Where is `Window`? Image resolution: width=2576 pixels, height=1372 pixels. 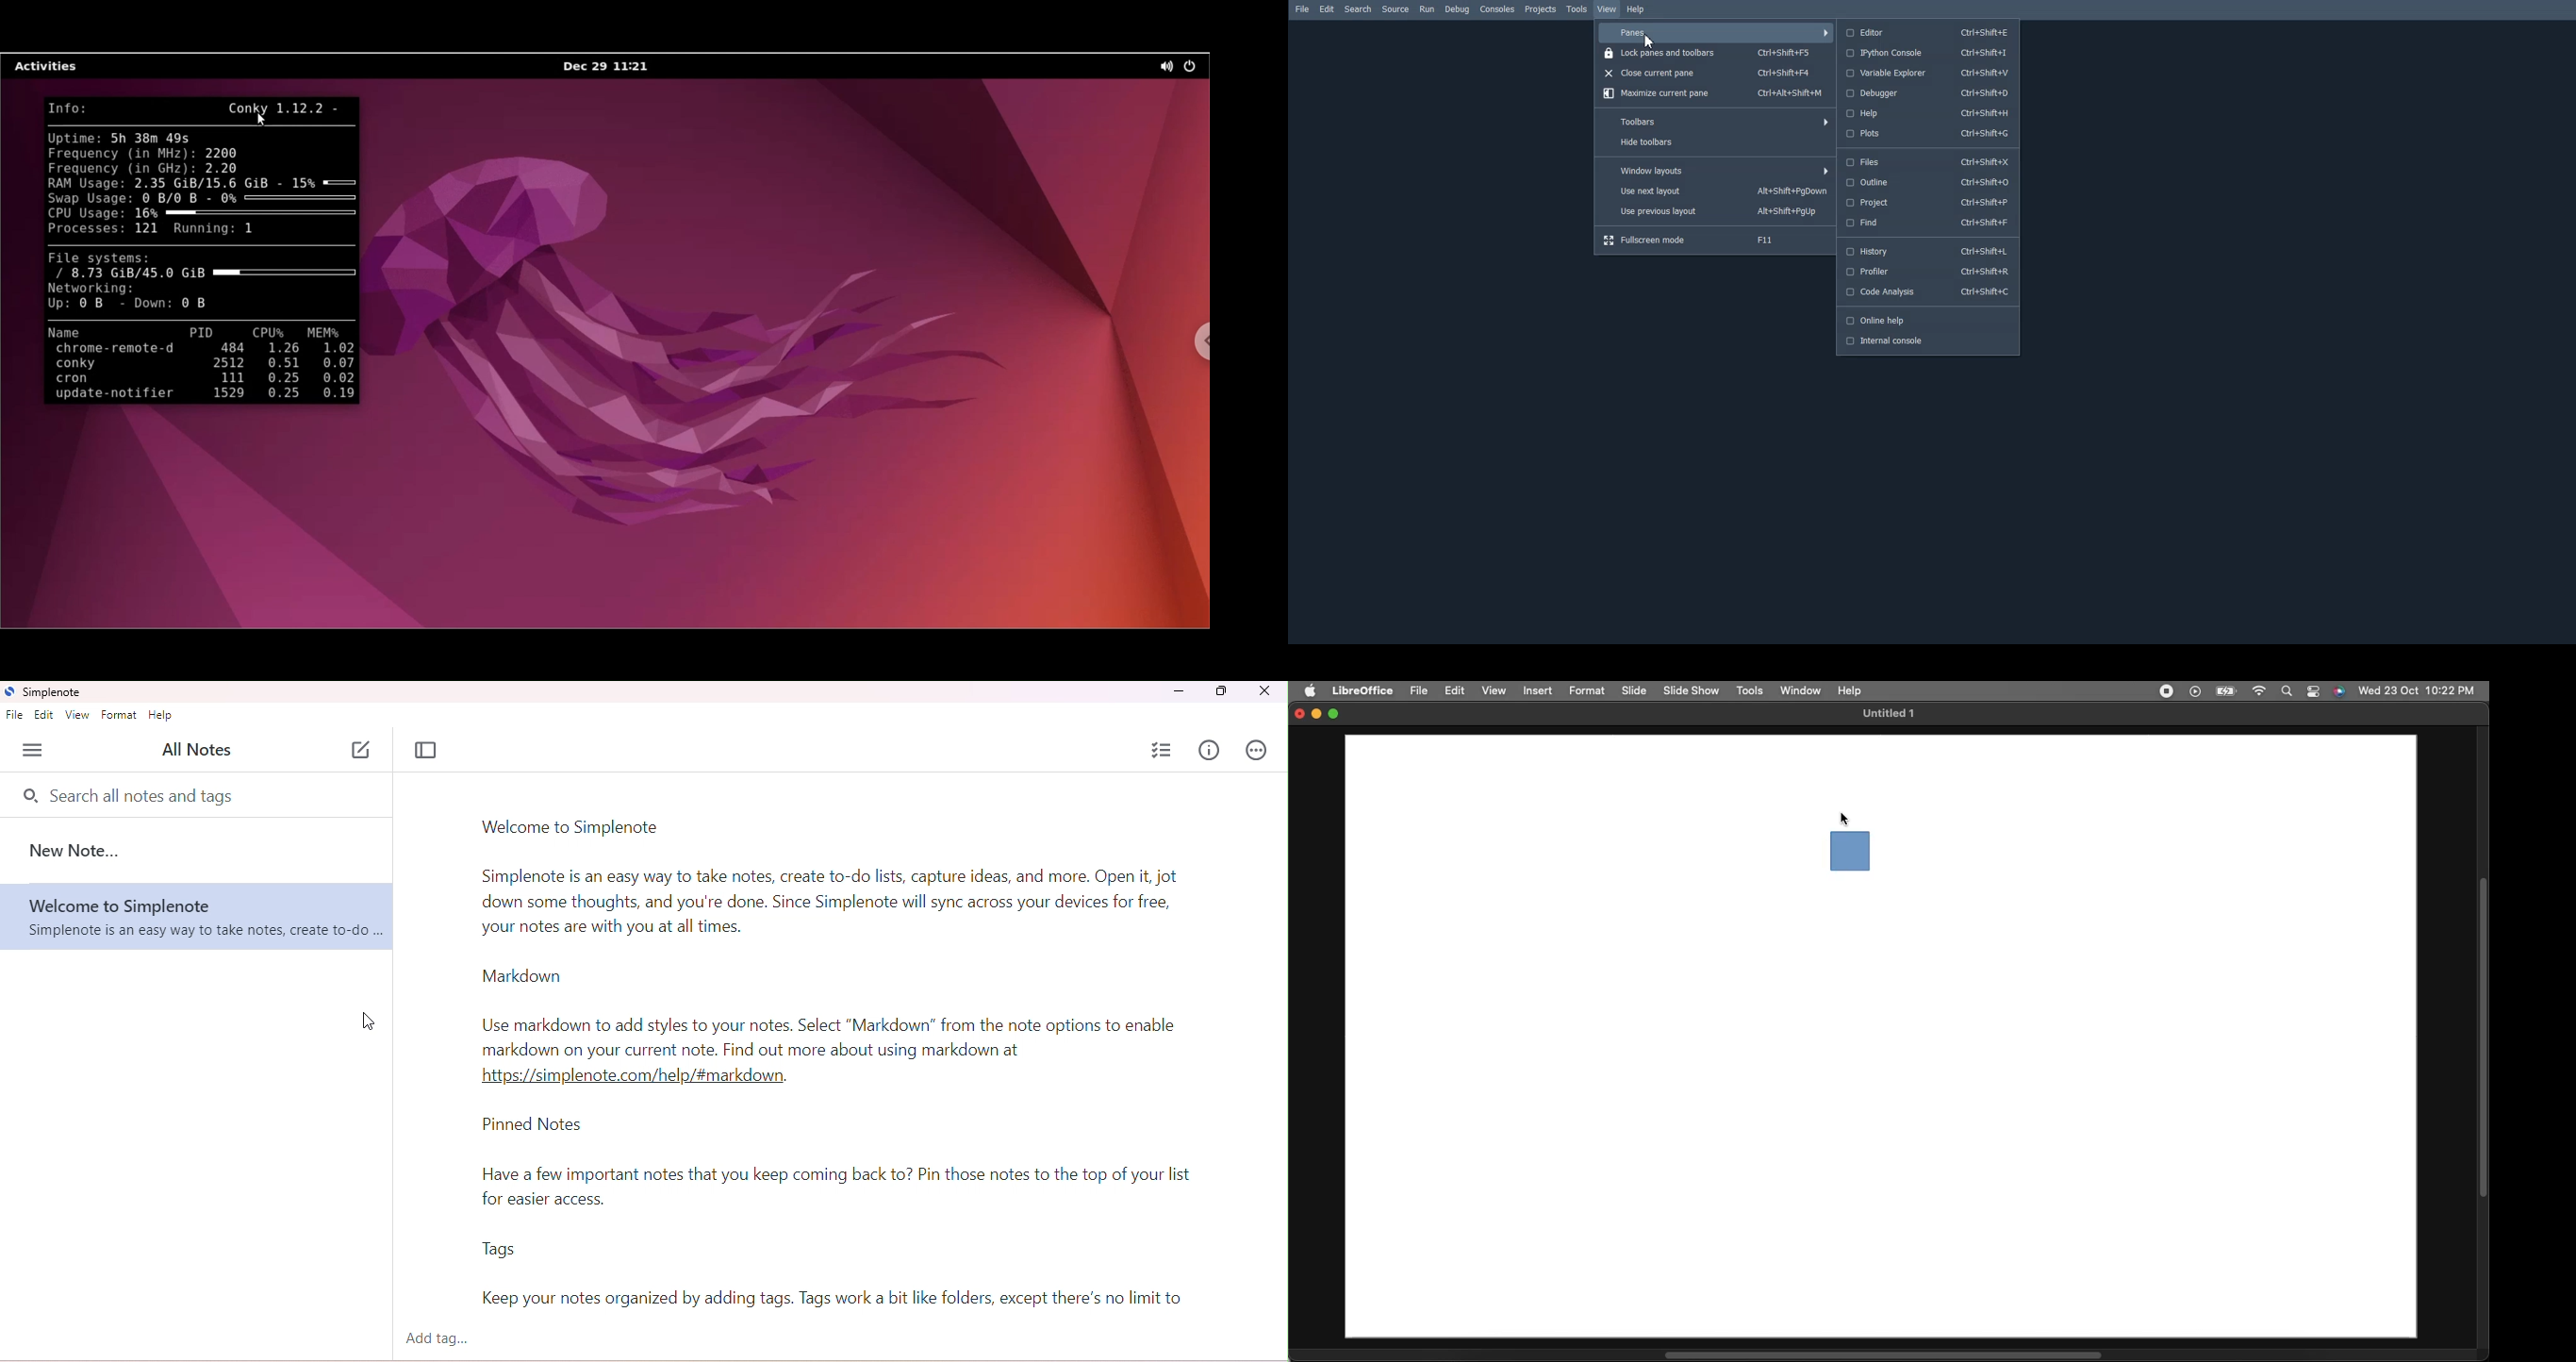
Window is located at coordinates (1802, 690).